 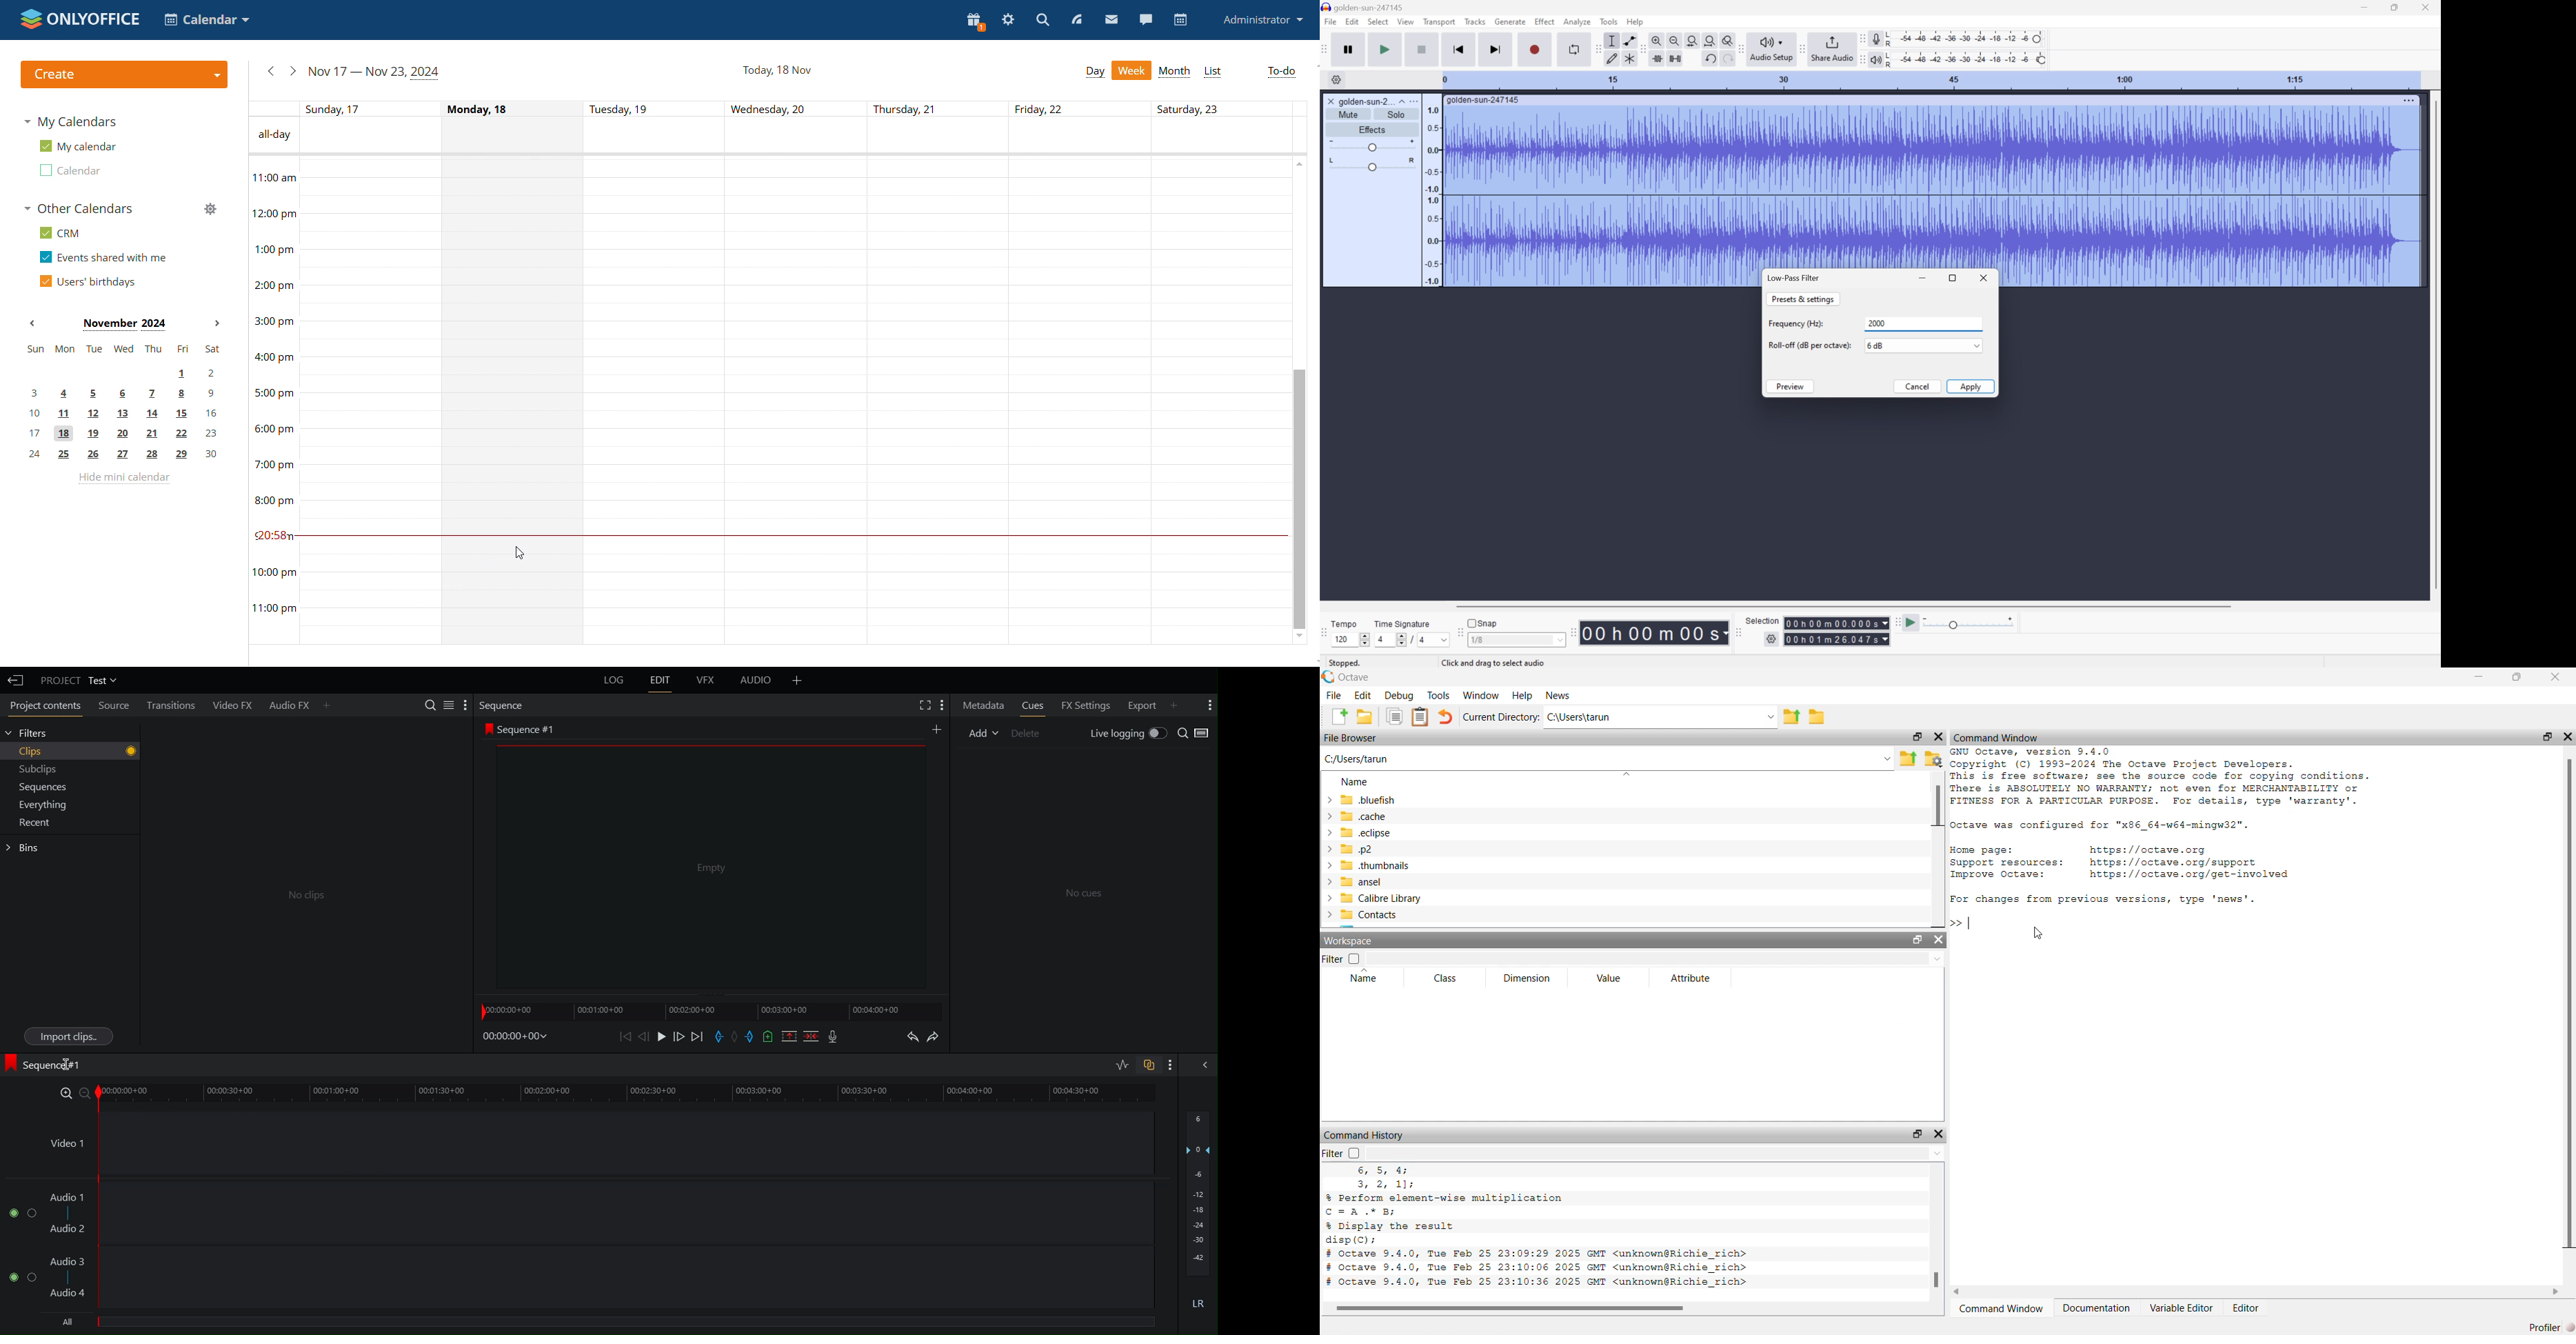 I want to click on Zoom in, so click(x=1658, y=38).